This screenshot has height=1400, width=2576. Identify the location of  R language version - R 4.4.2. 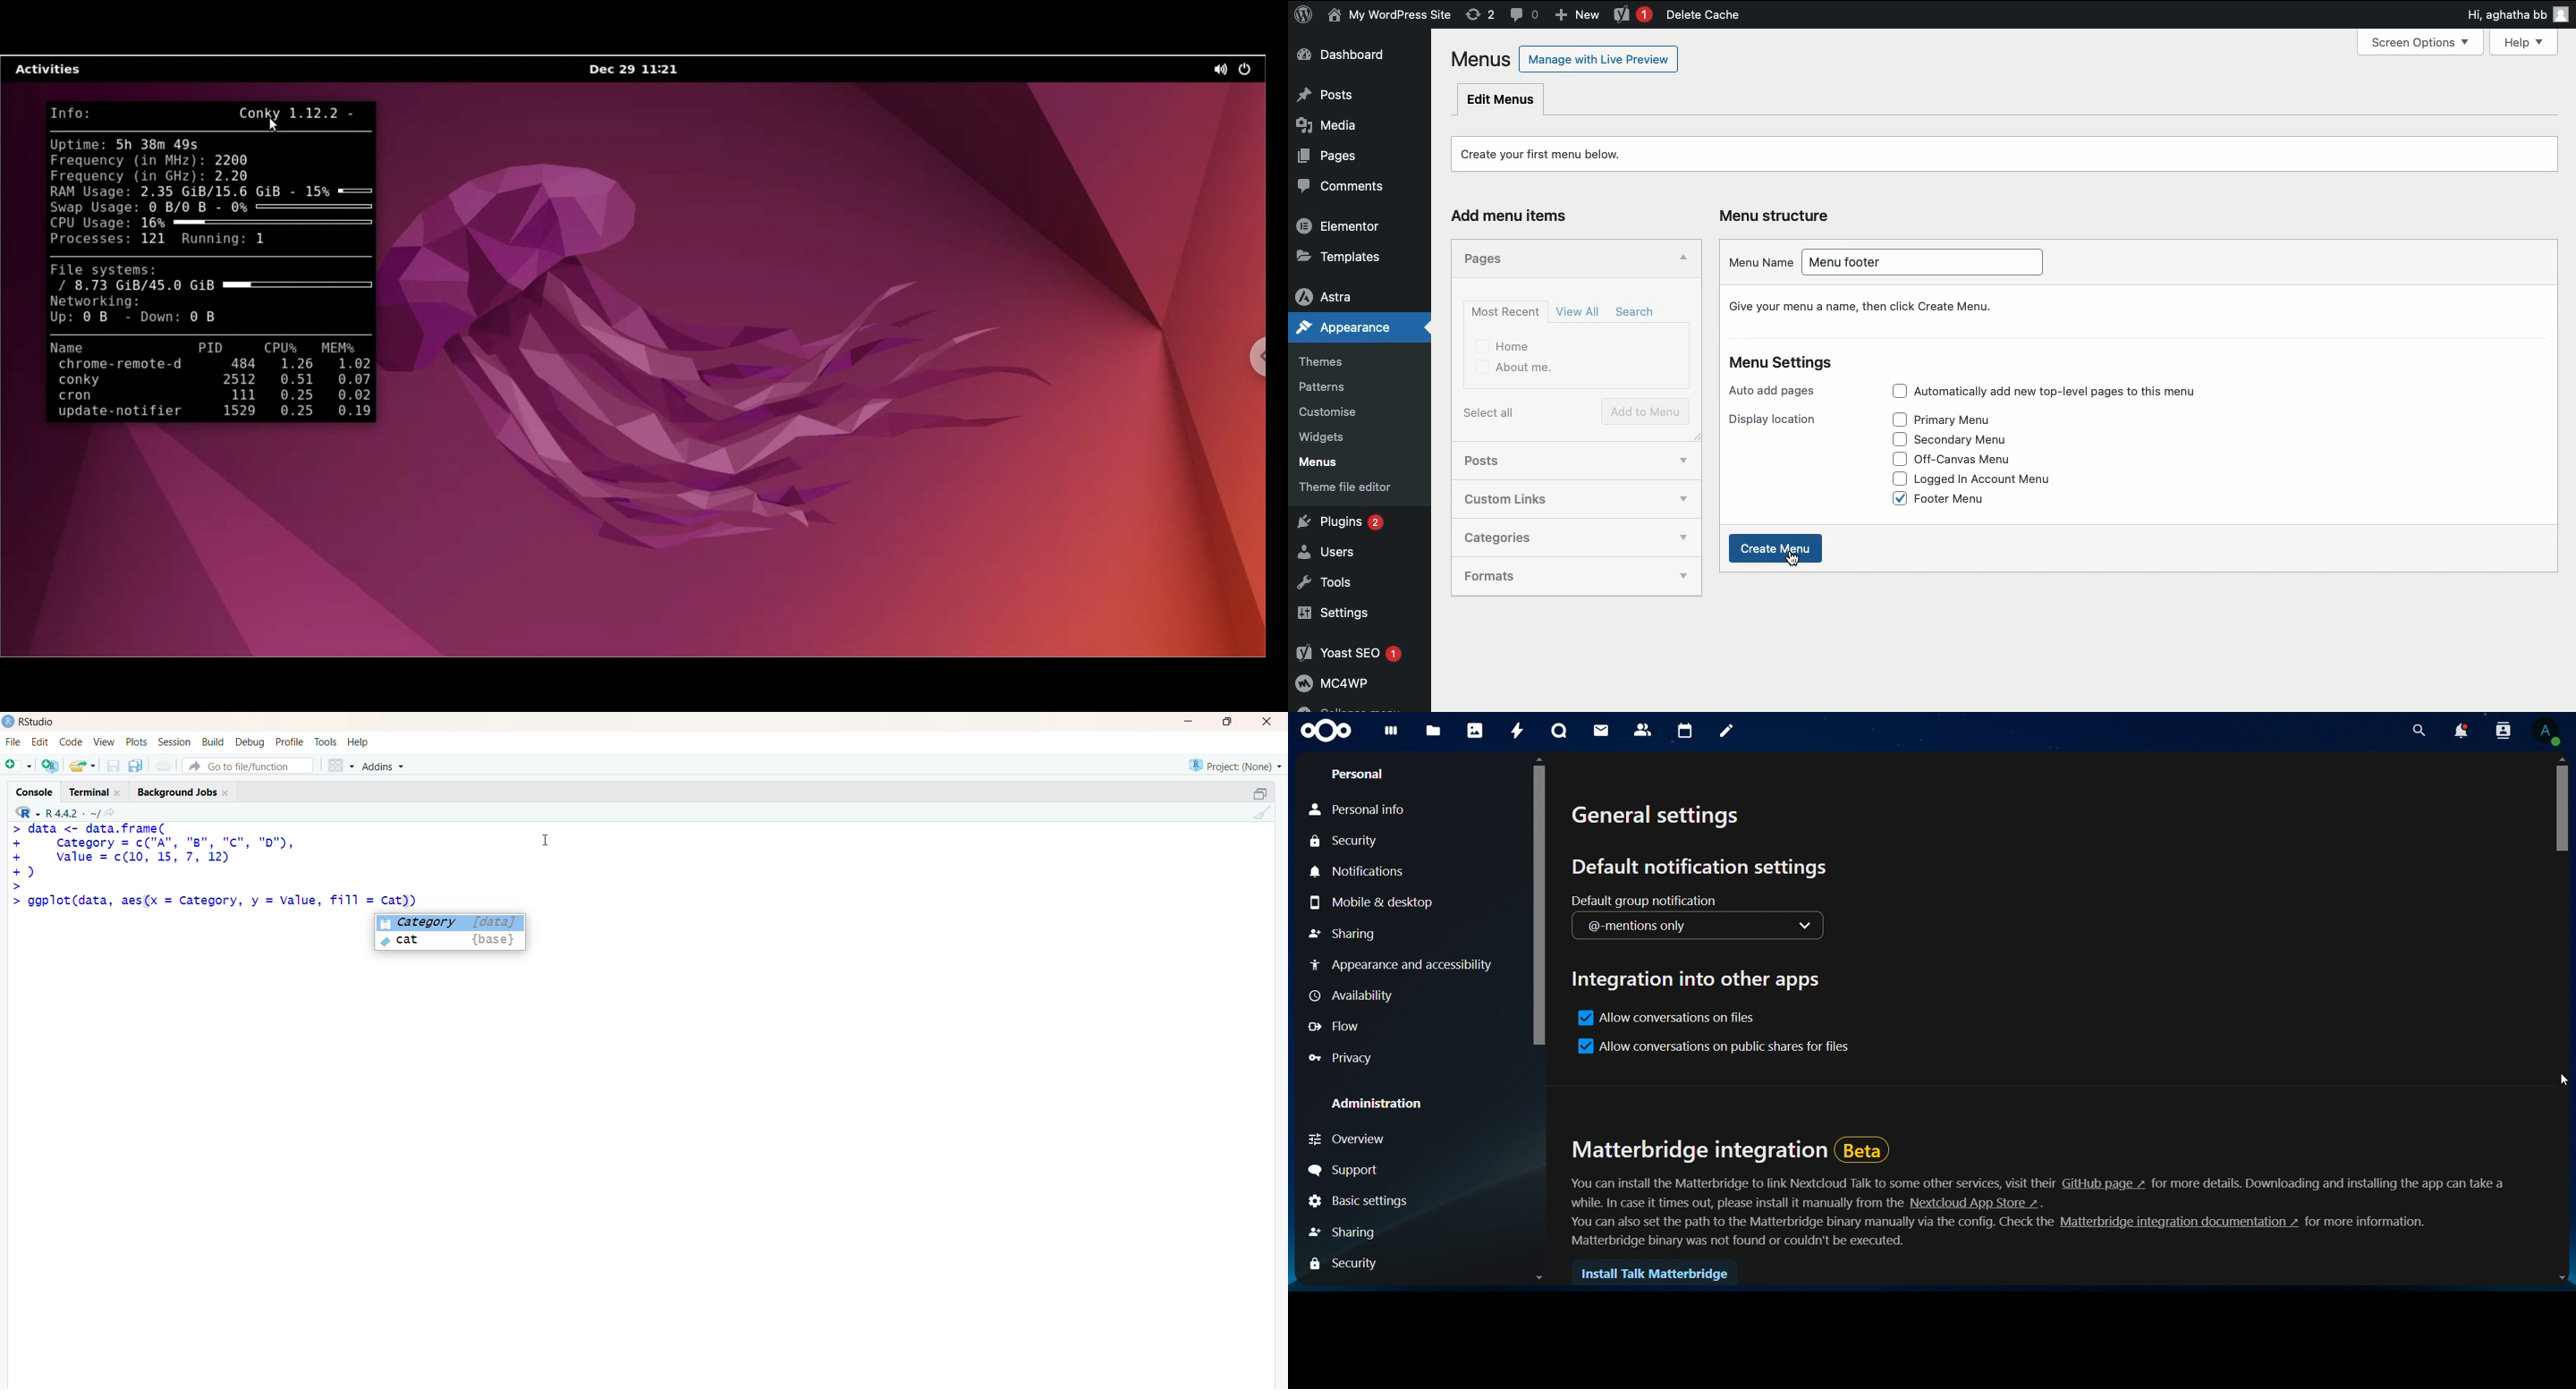
(72, 812).